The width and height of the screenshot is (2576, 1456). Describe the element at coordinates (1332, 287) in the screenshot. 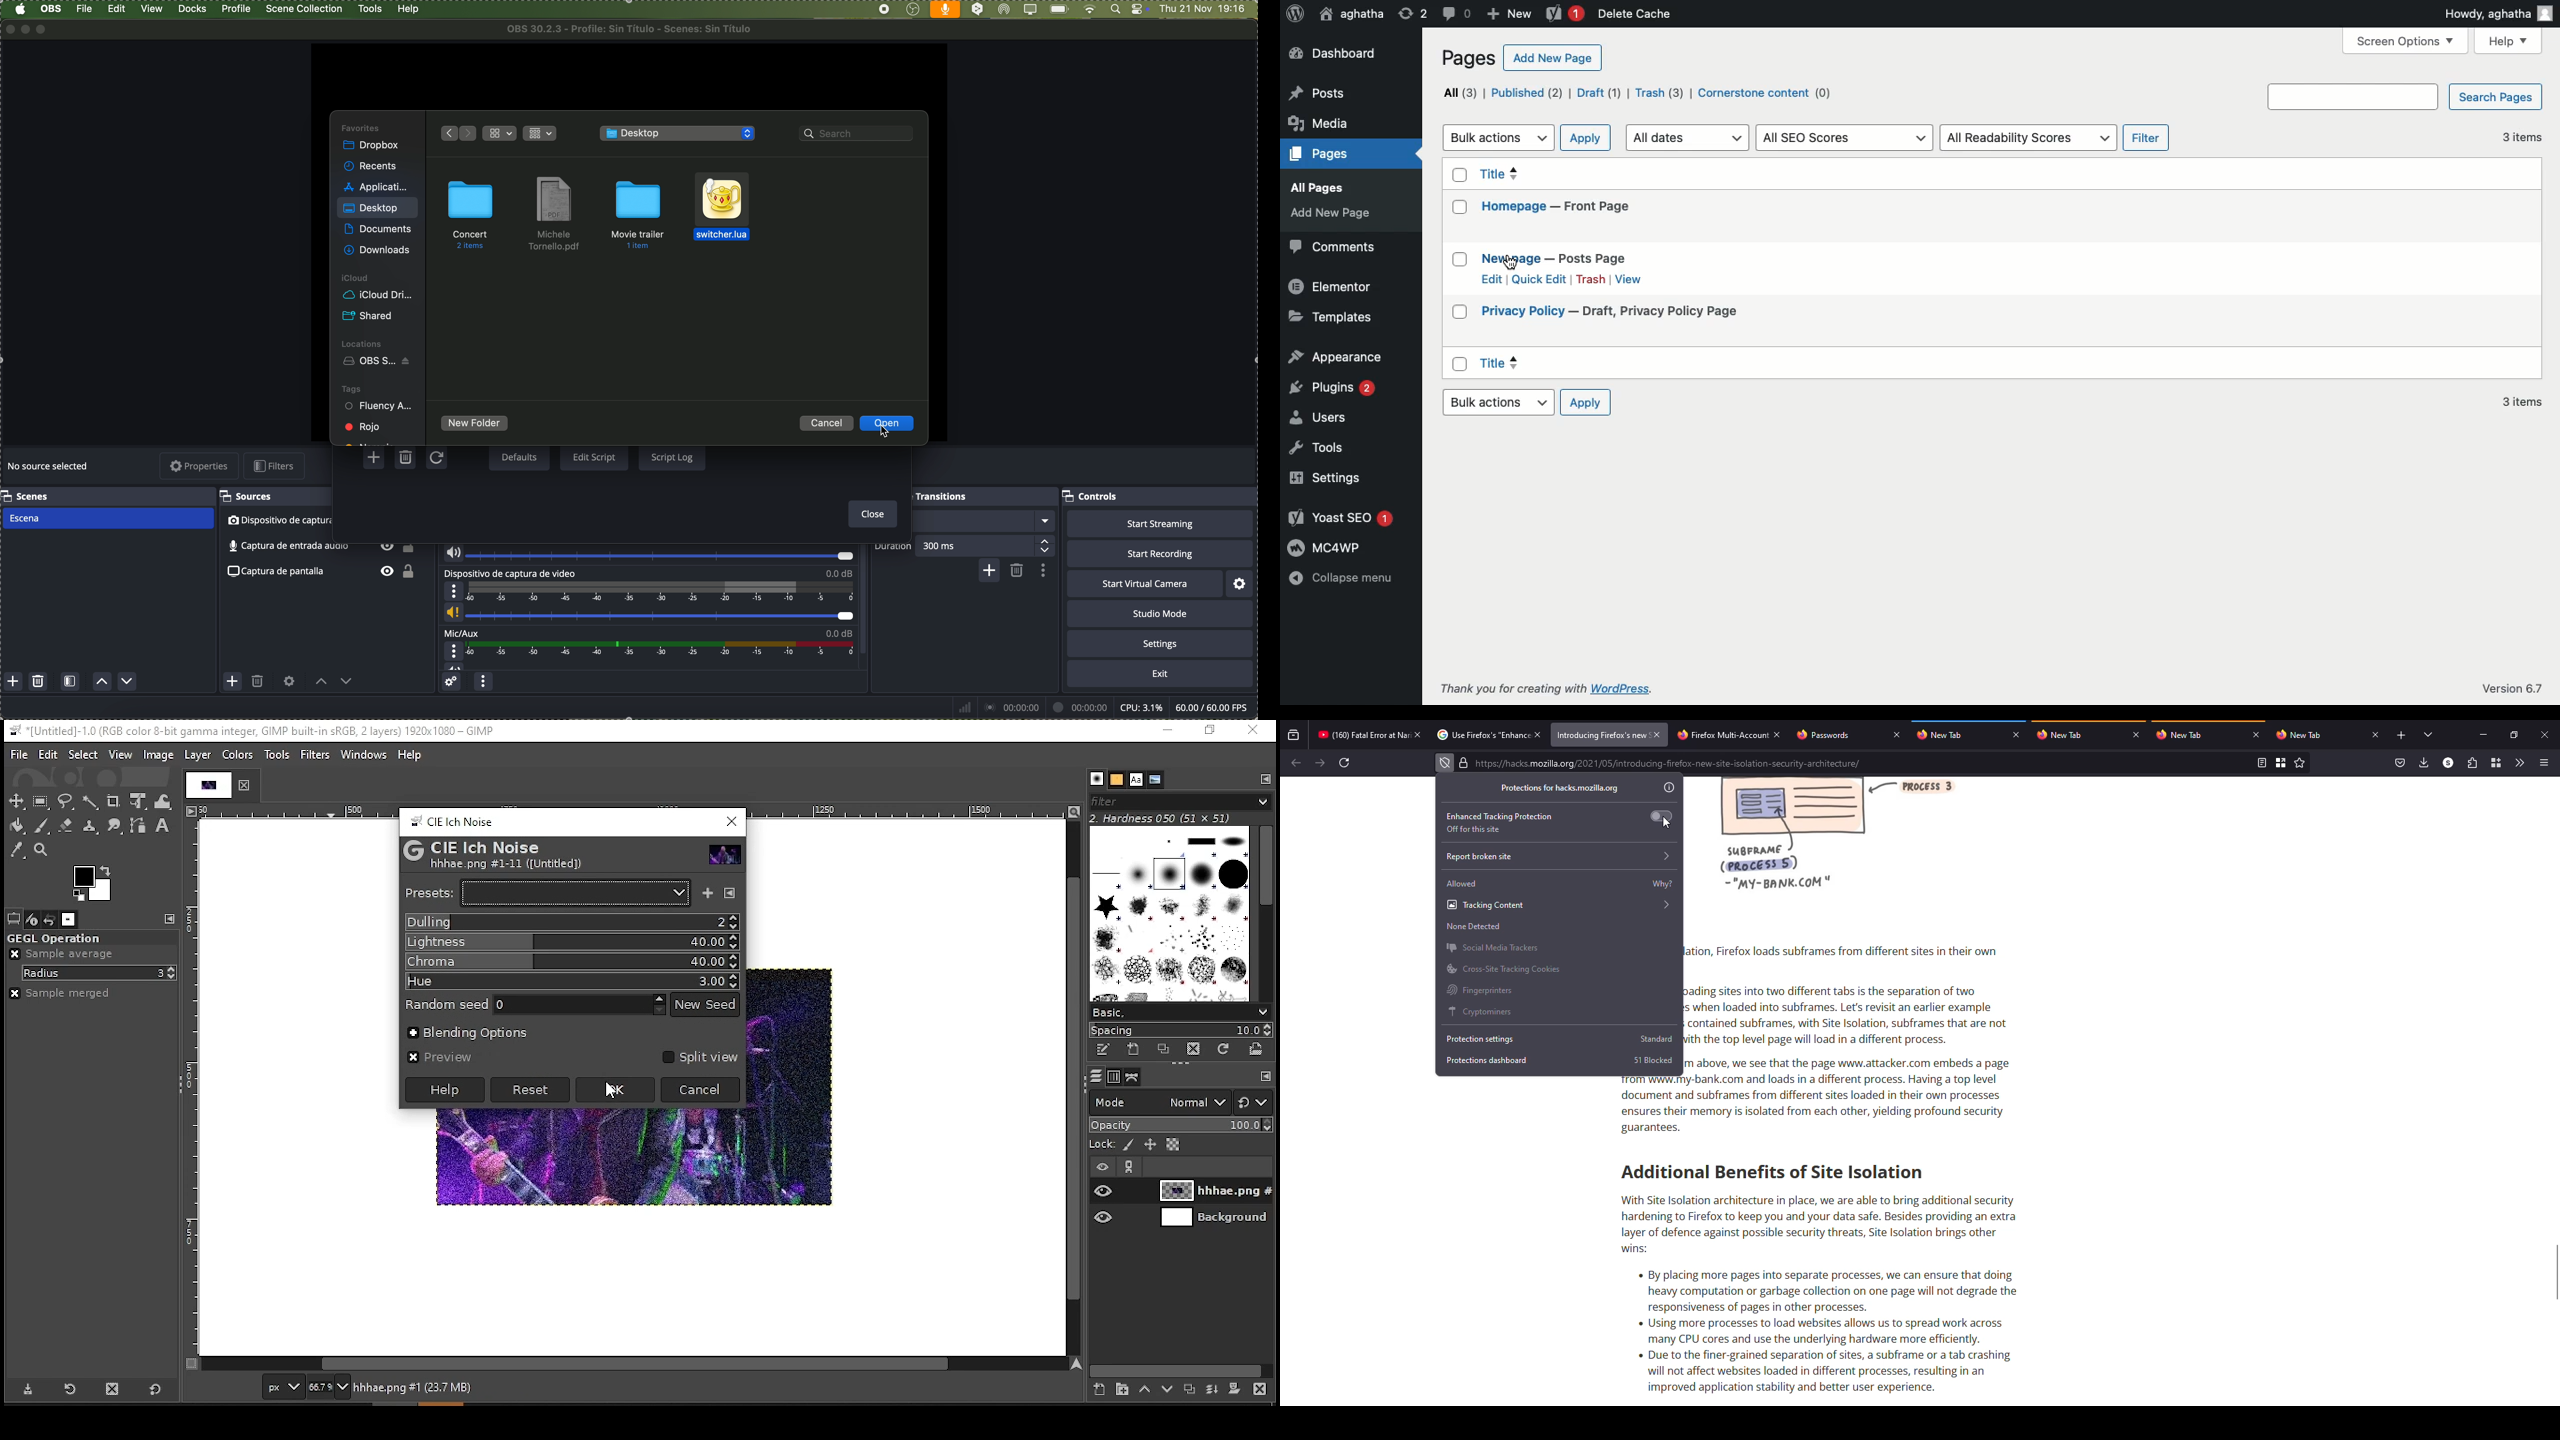

I see `Elementor` at that location.